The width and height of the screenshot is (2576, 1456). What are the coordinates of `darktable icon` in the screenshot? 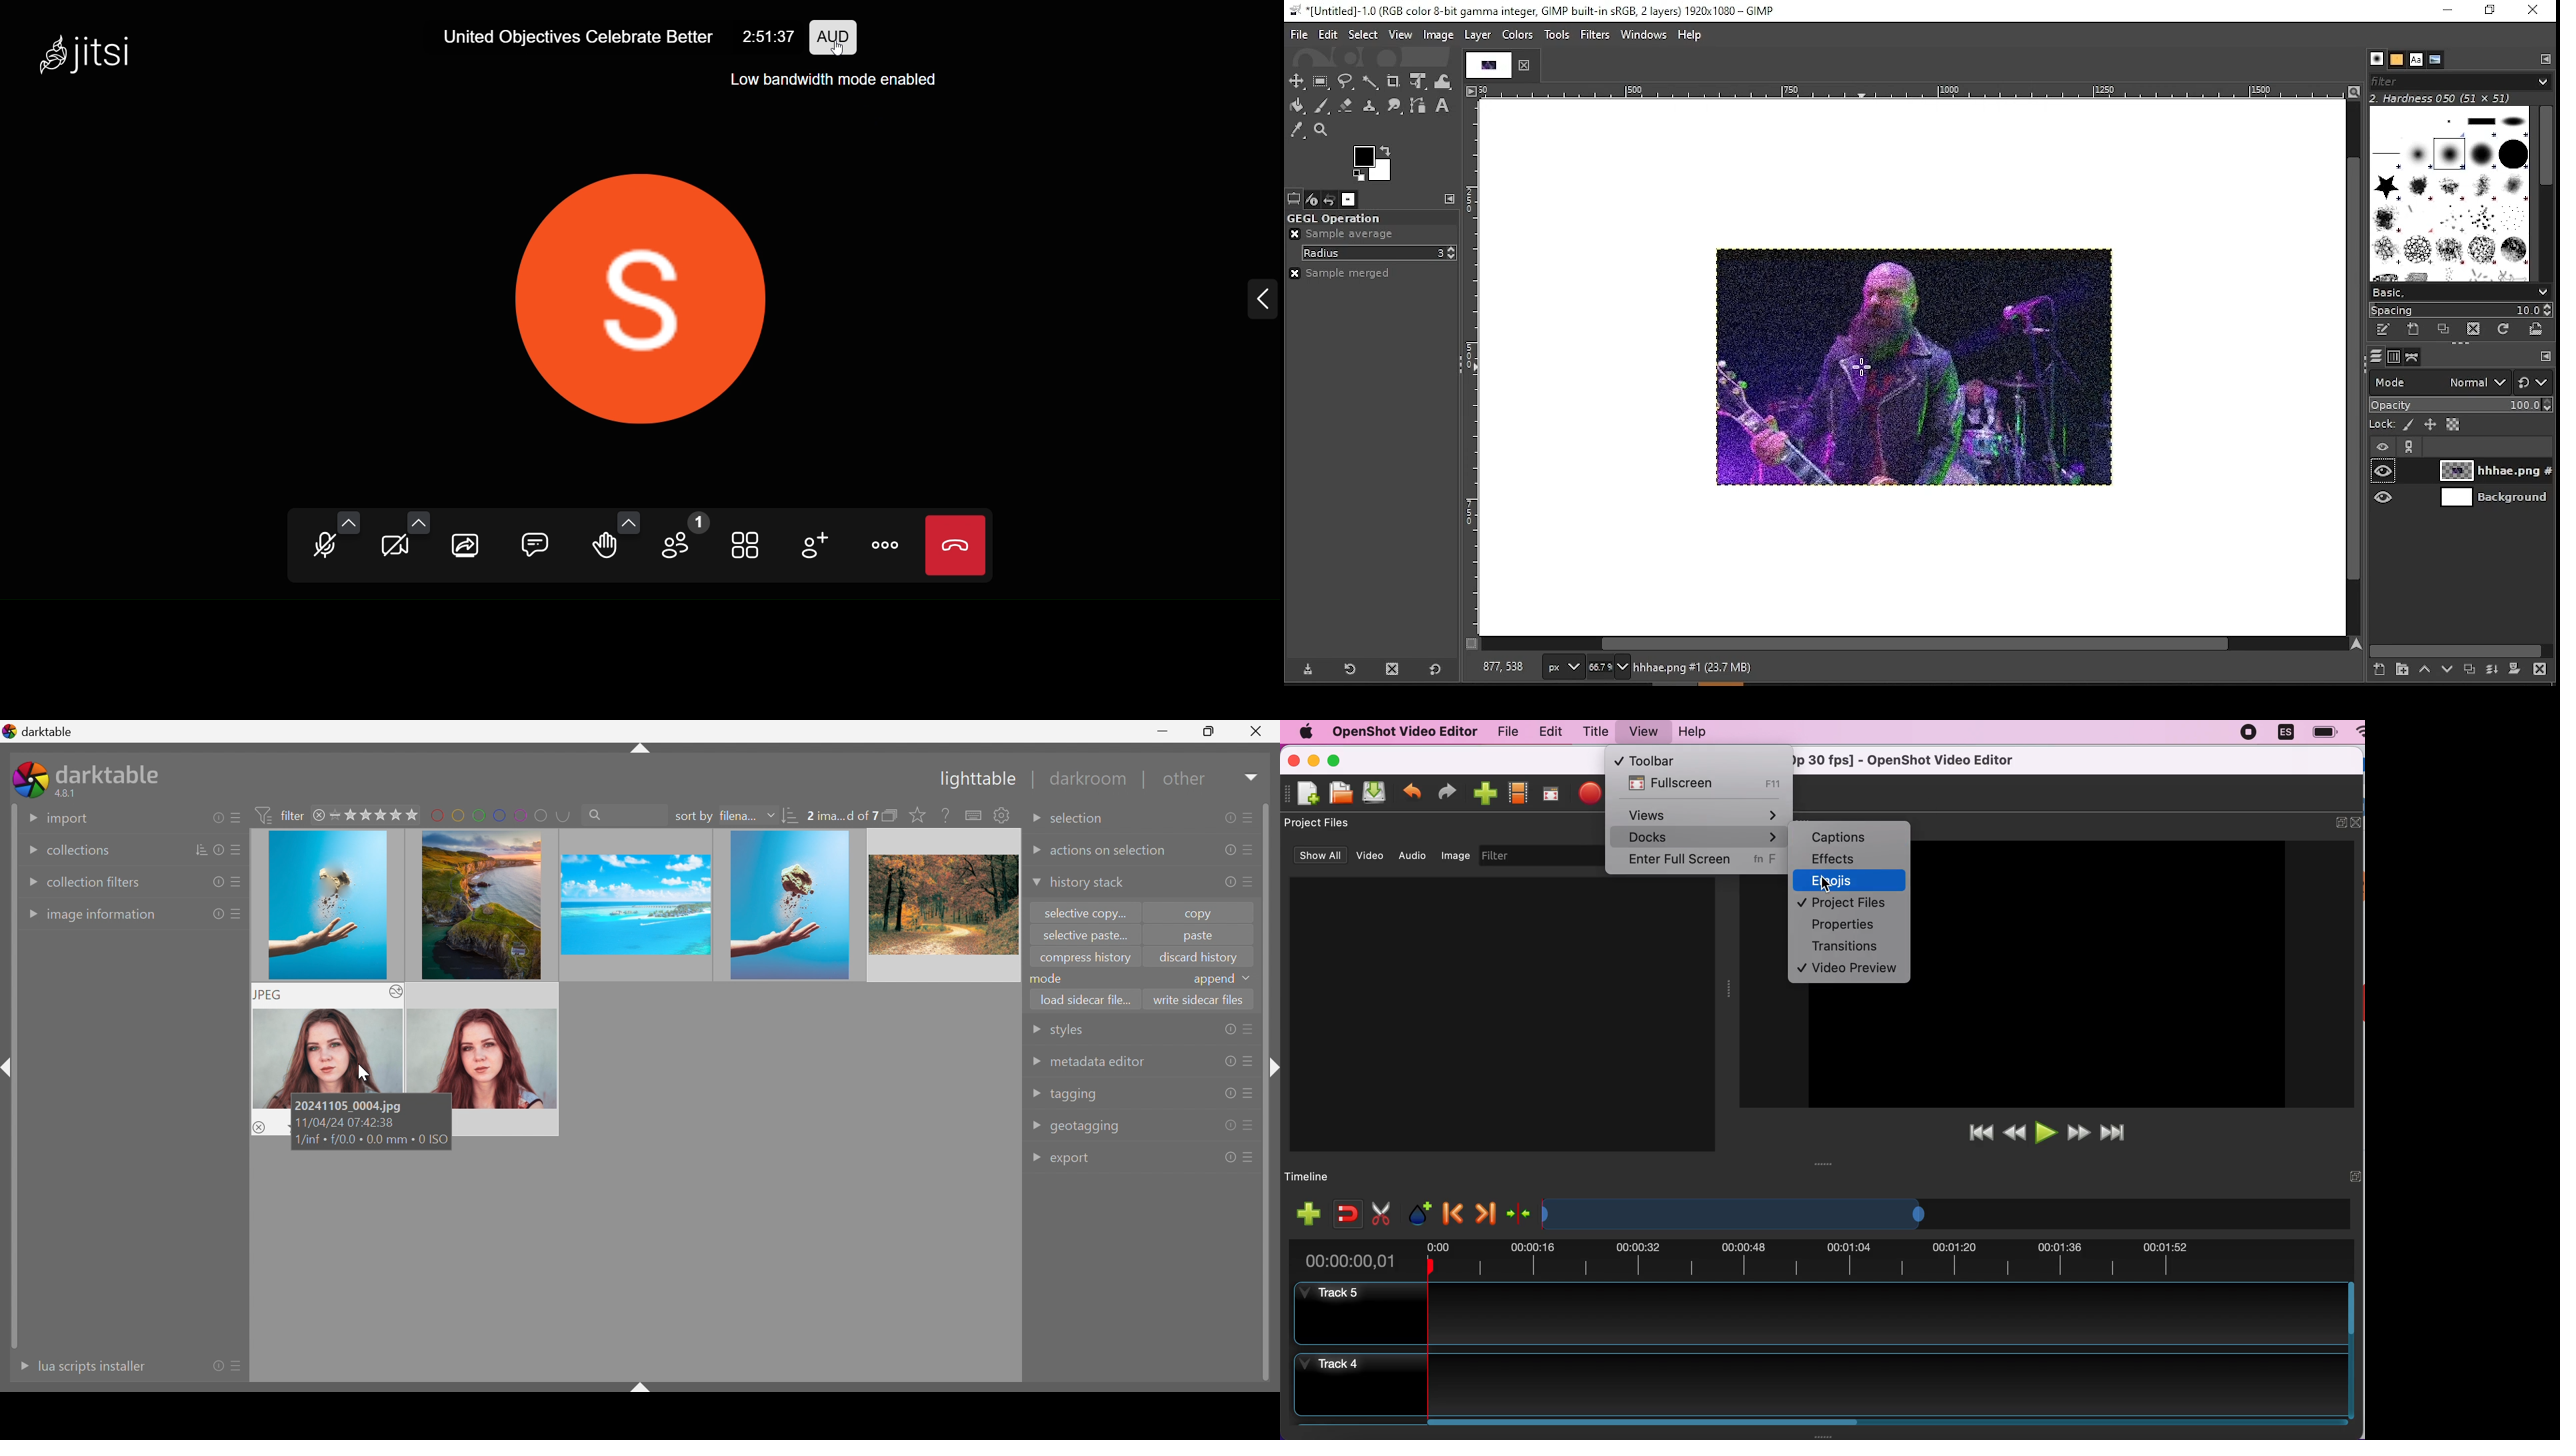 It's located at (30, 779).